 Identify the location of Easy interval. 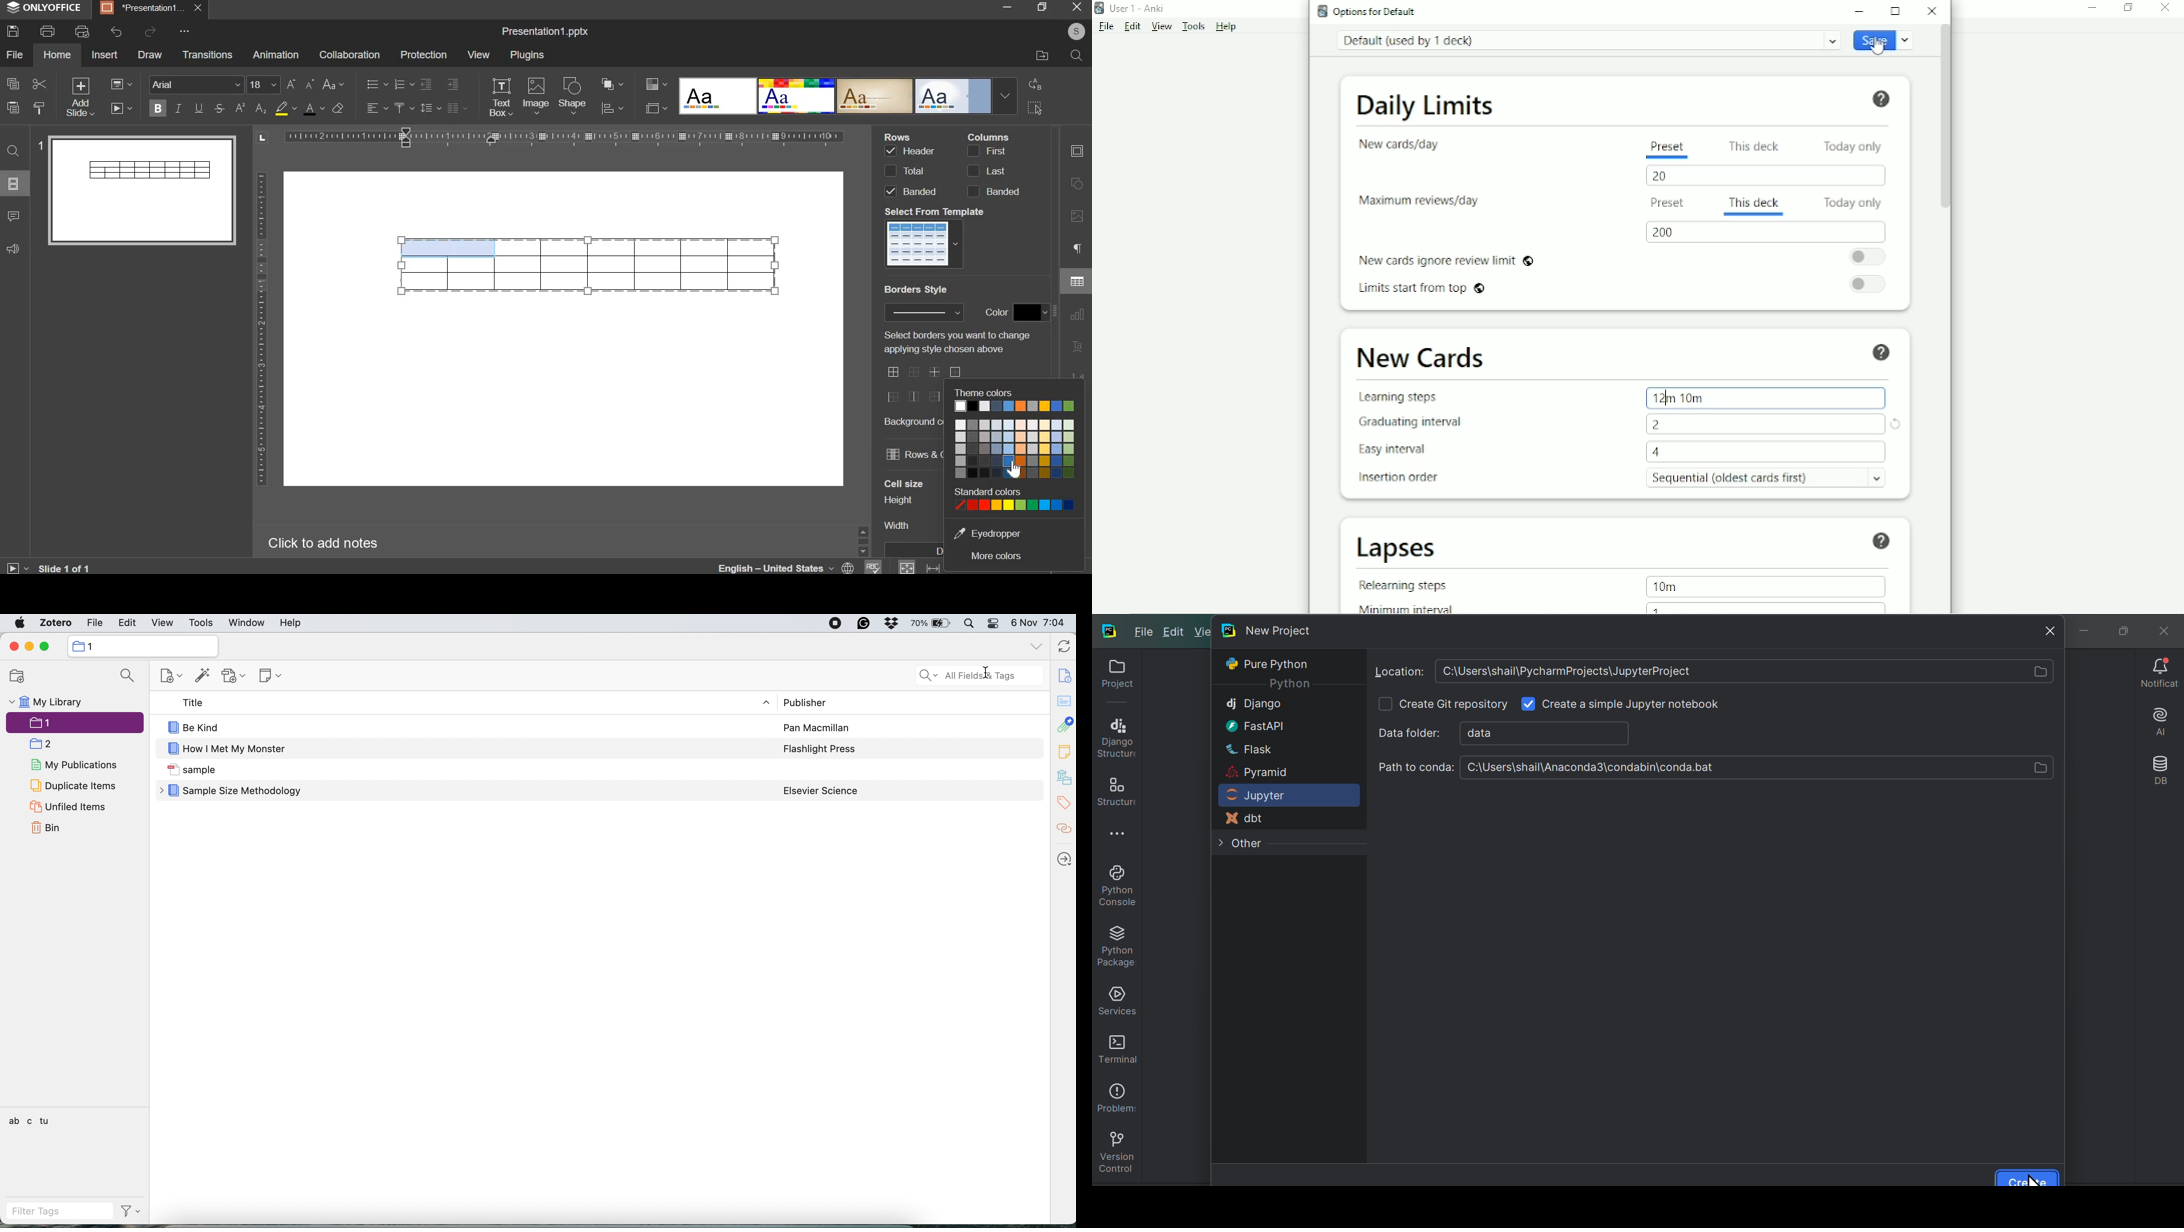
(1399, 449).